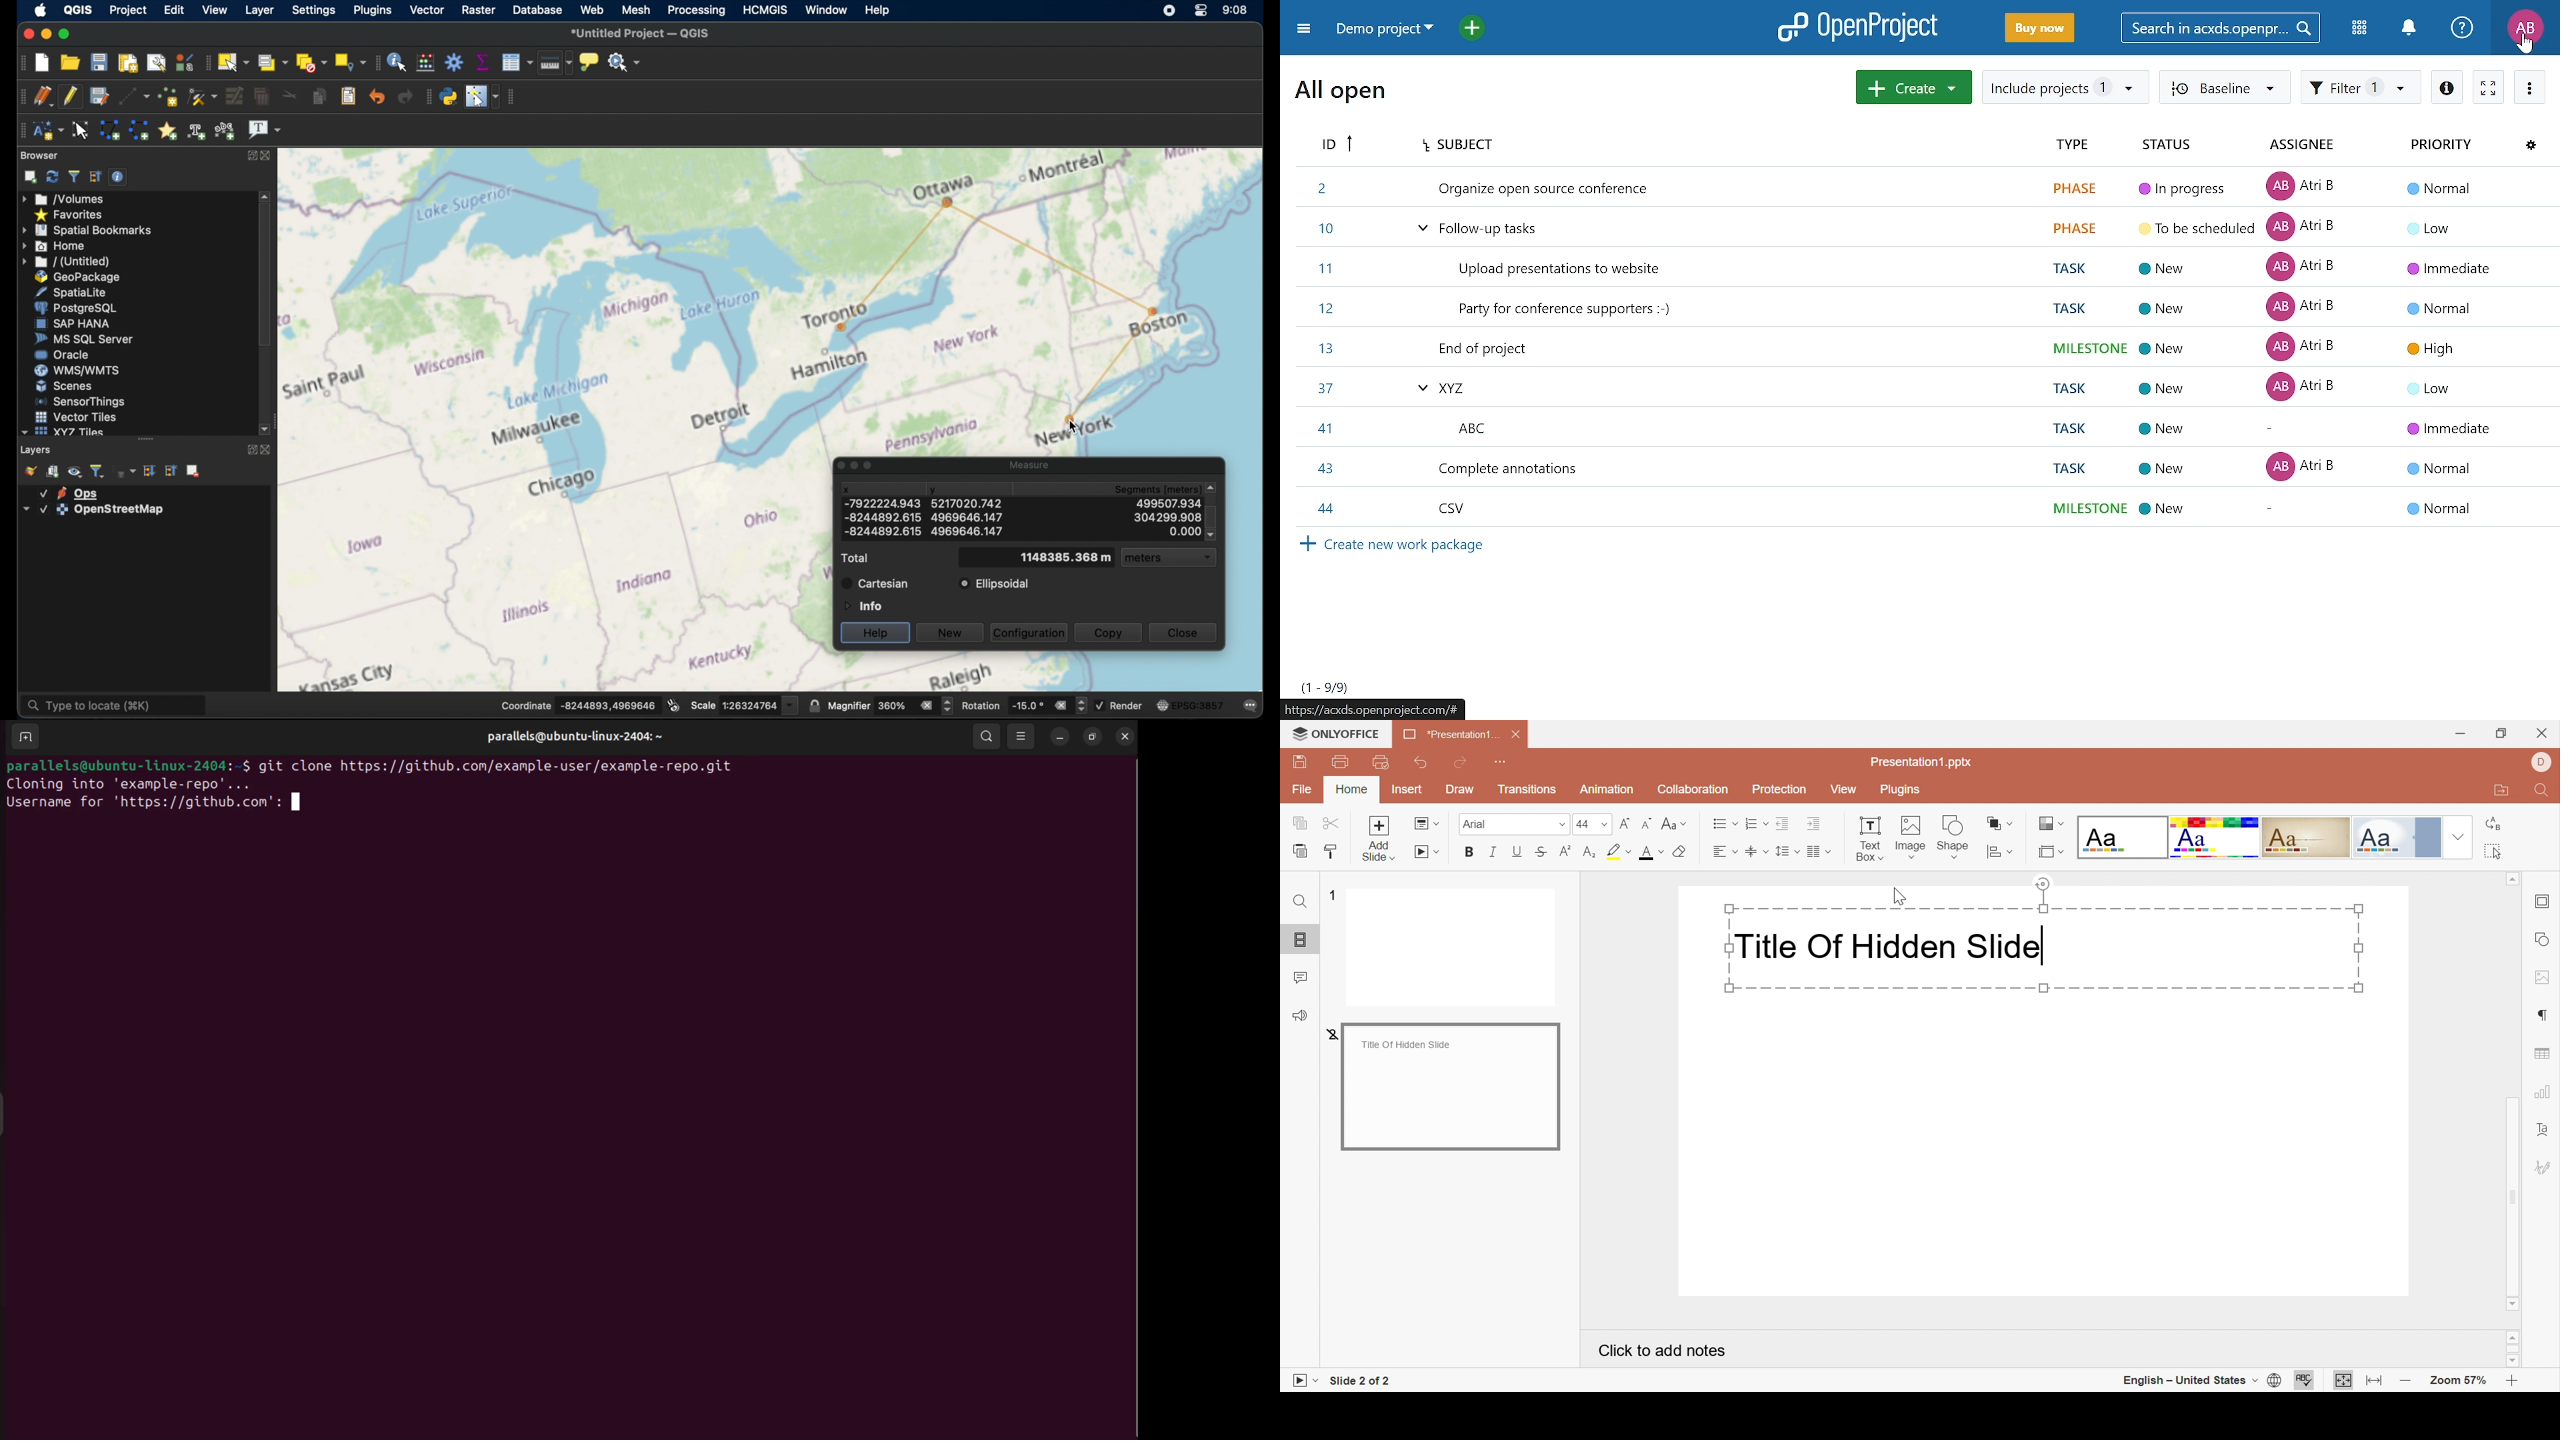  Describe the element at coordinates (2491, 824) in the screenshot. I see `Replace` at that location.